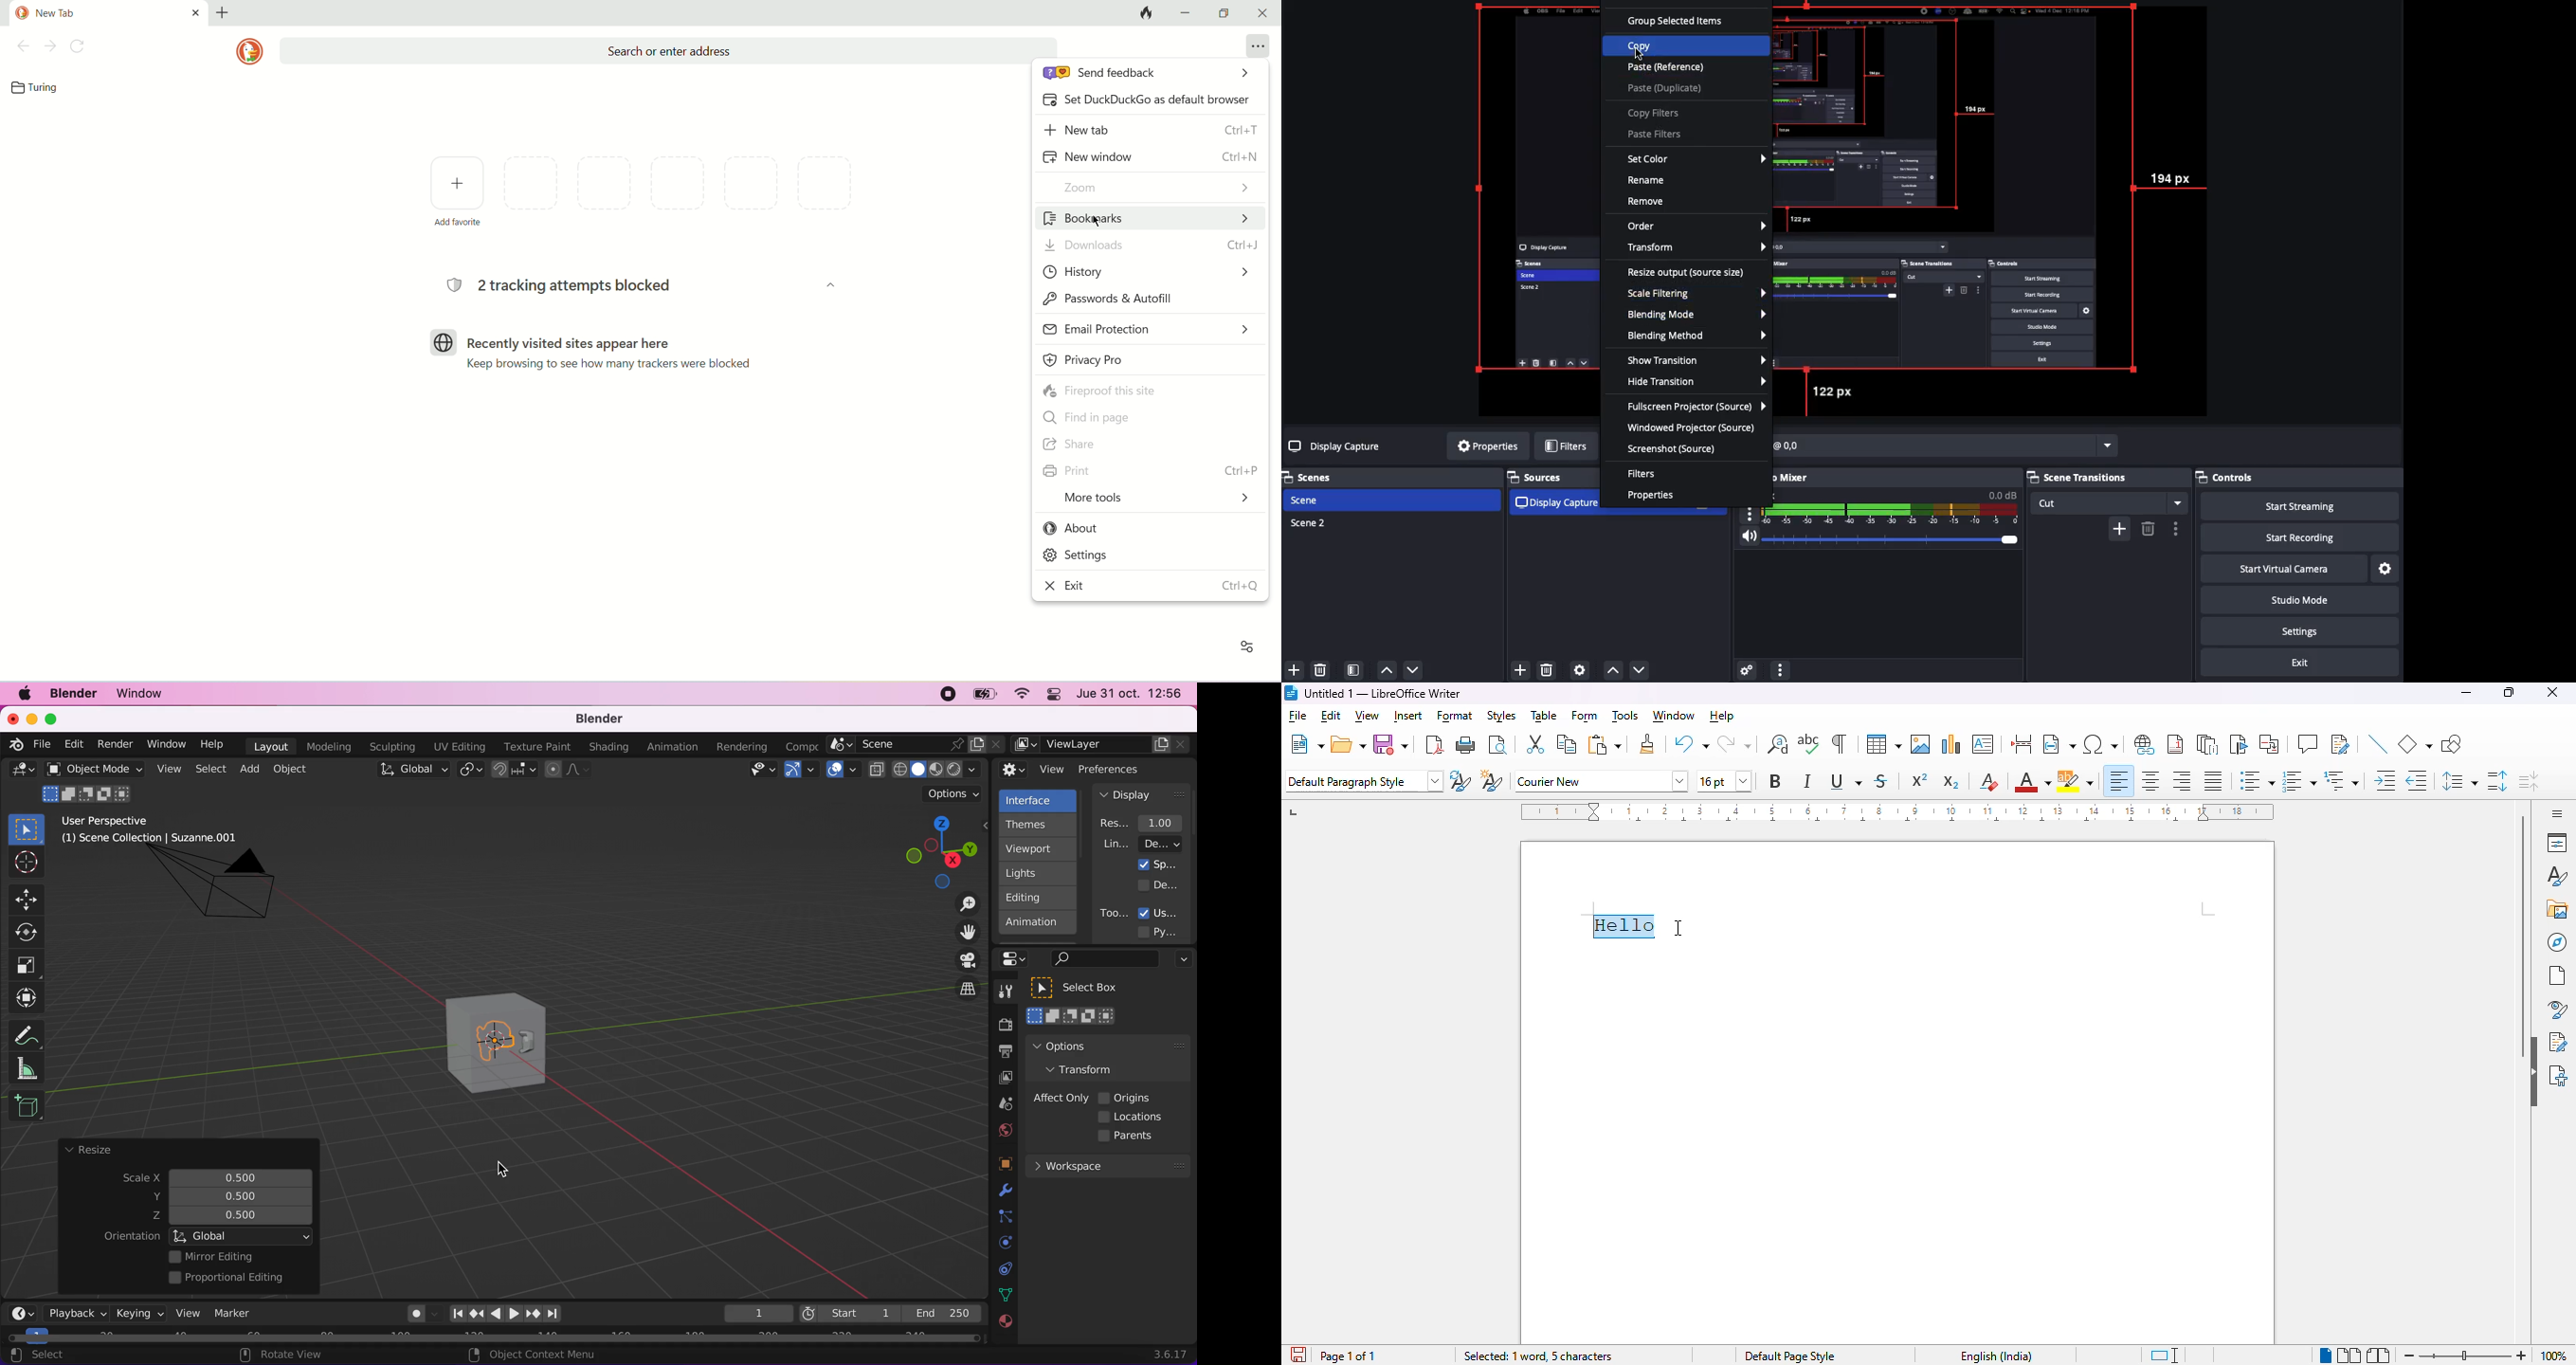 This screenshot has height=1372, width=2576. What do you see at coordinates (1002, 1105) in the screenshot?
I see `scene` at bounding box center [1002, 1105].